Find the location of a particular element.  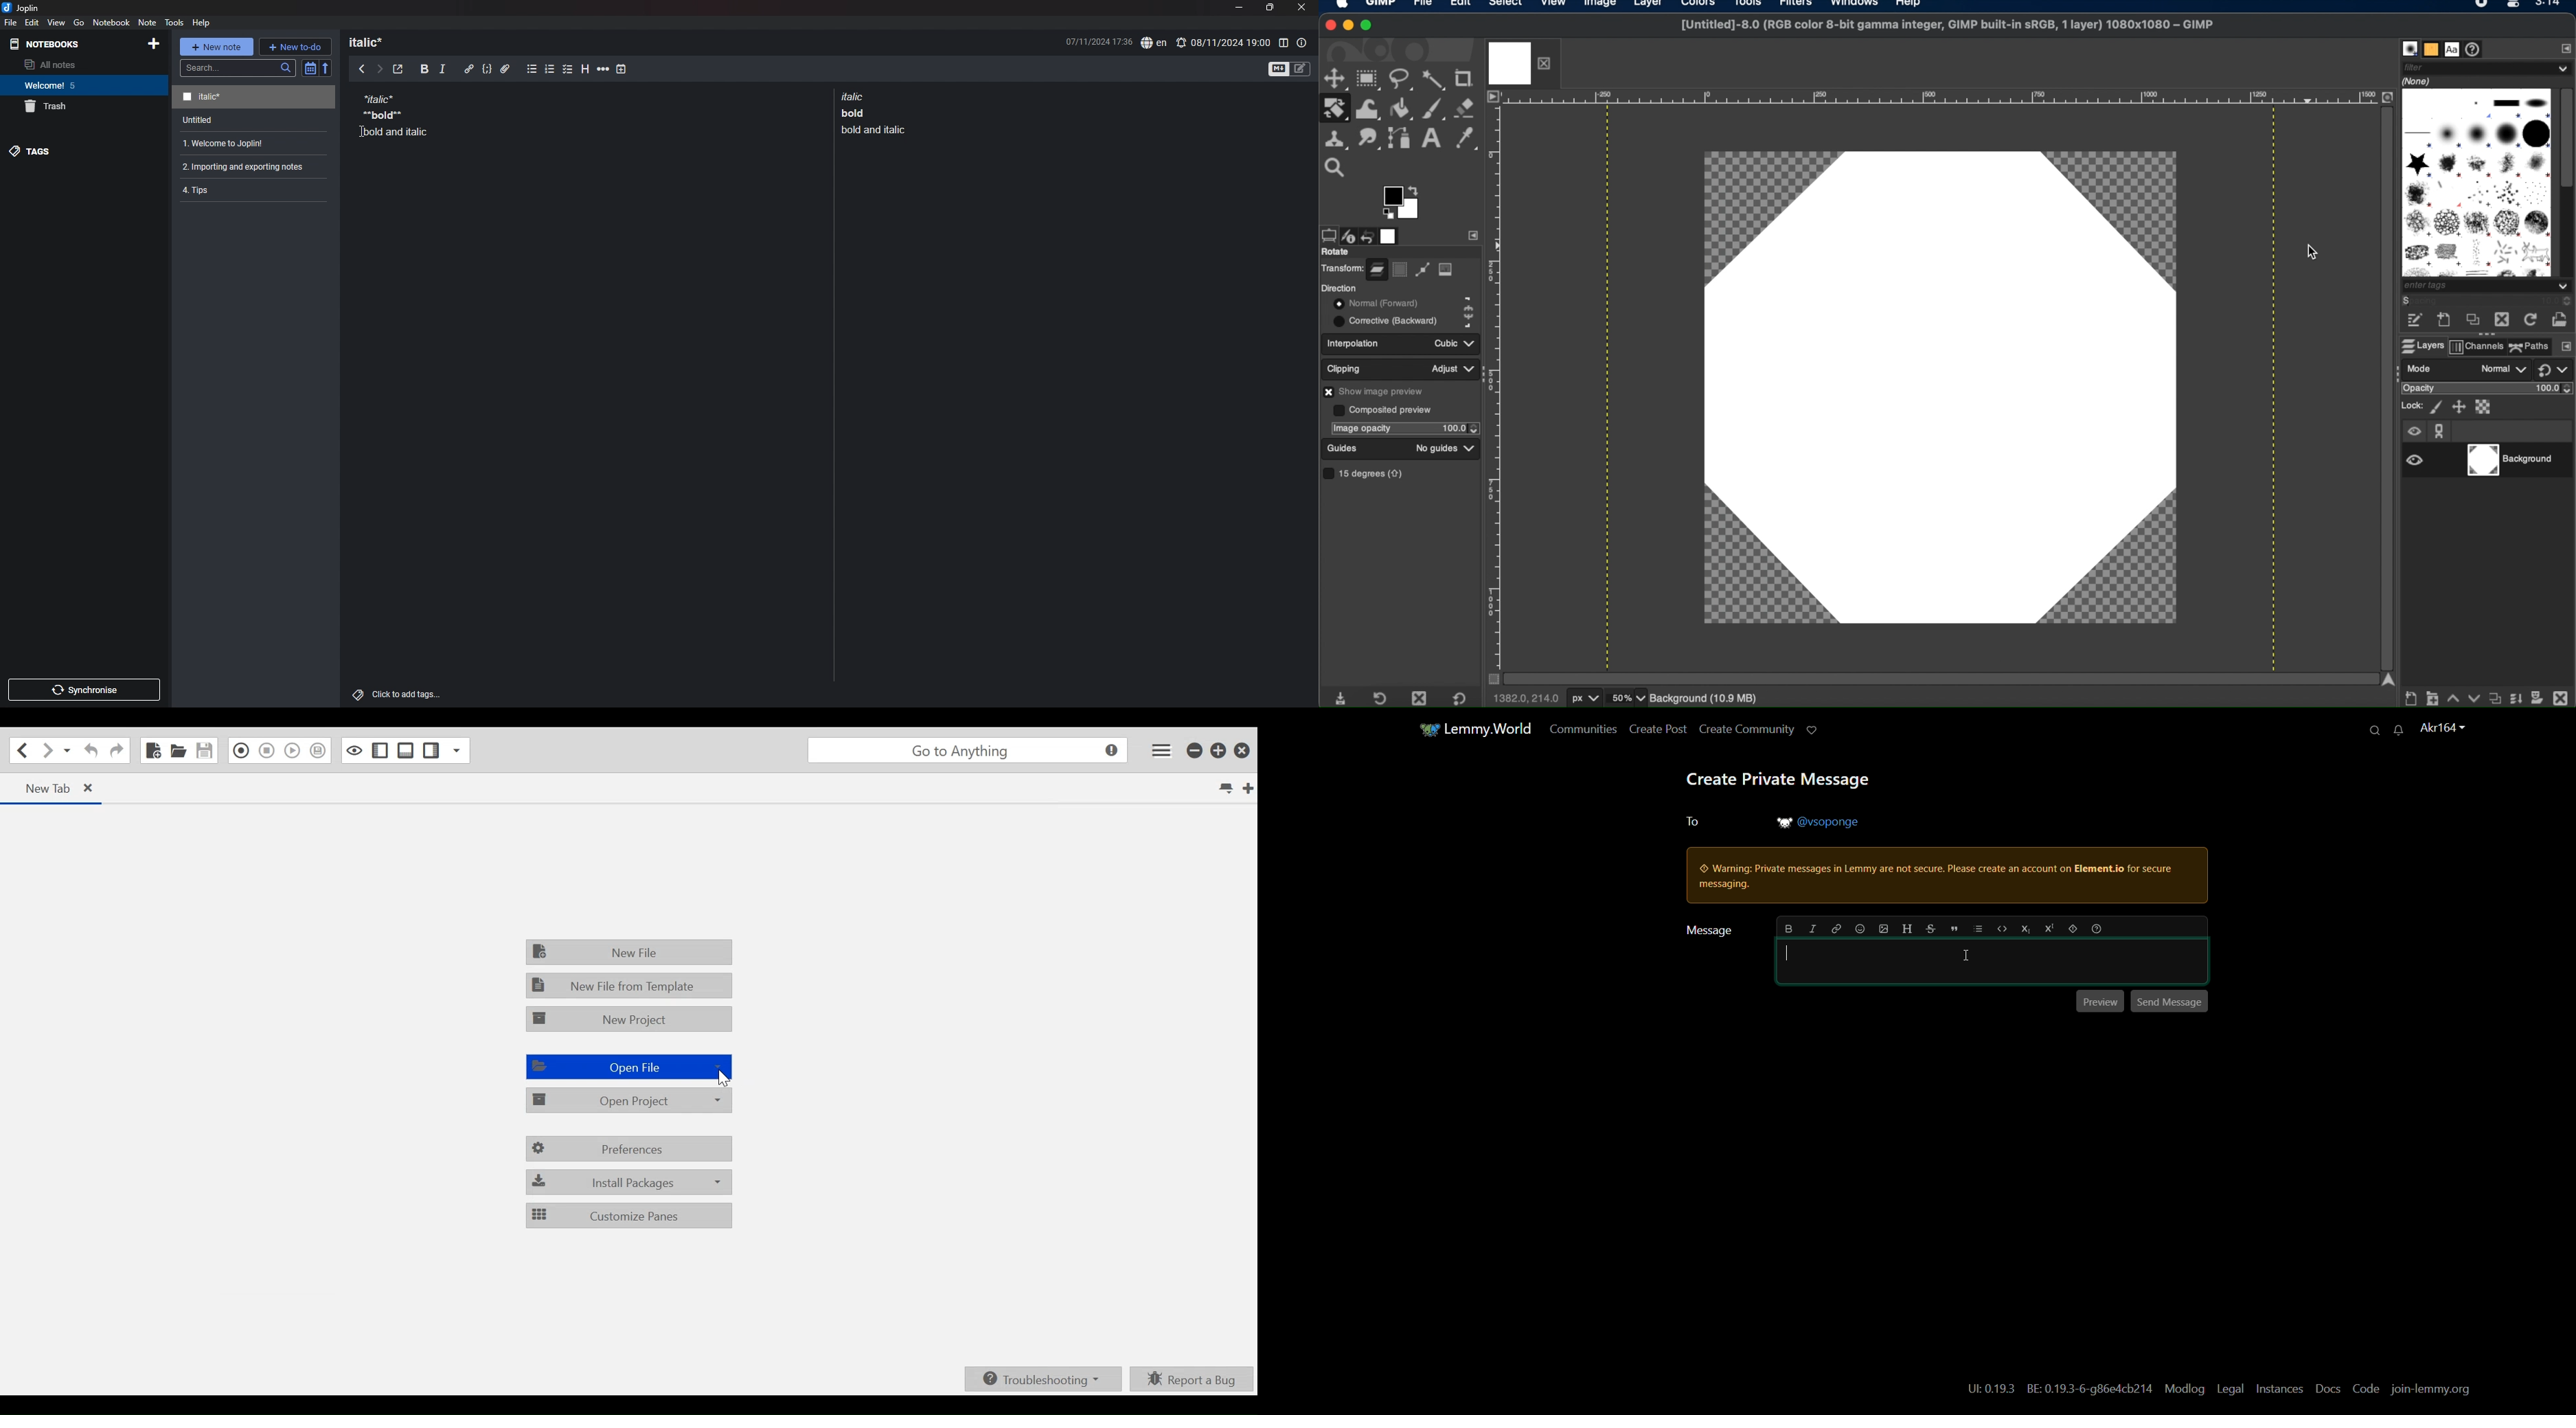

New File from Template is located at coordinates (630, 985).